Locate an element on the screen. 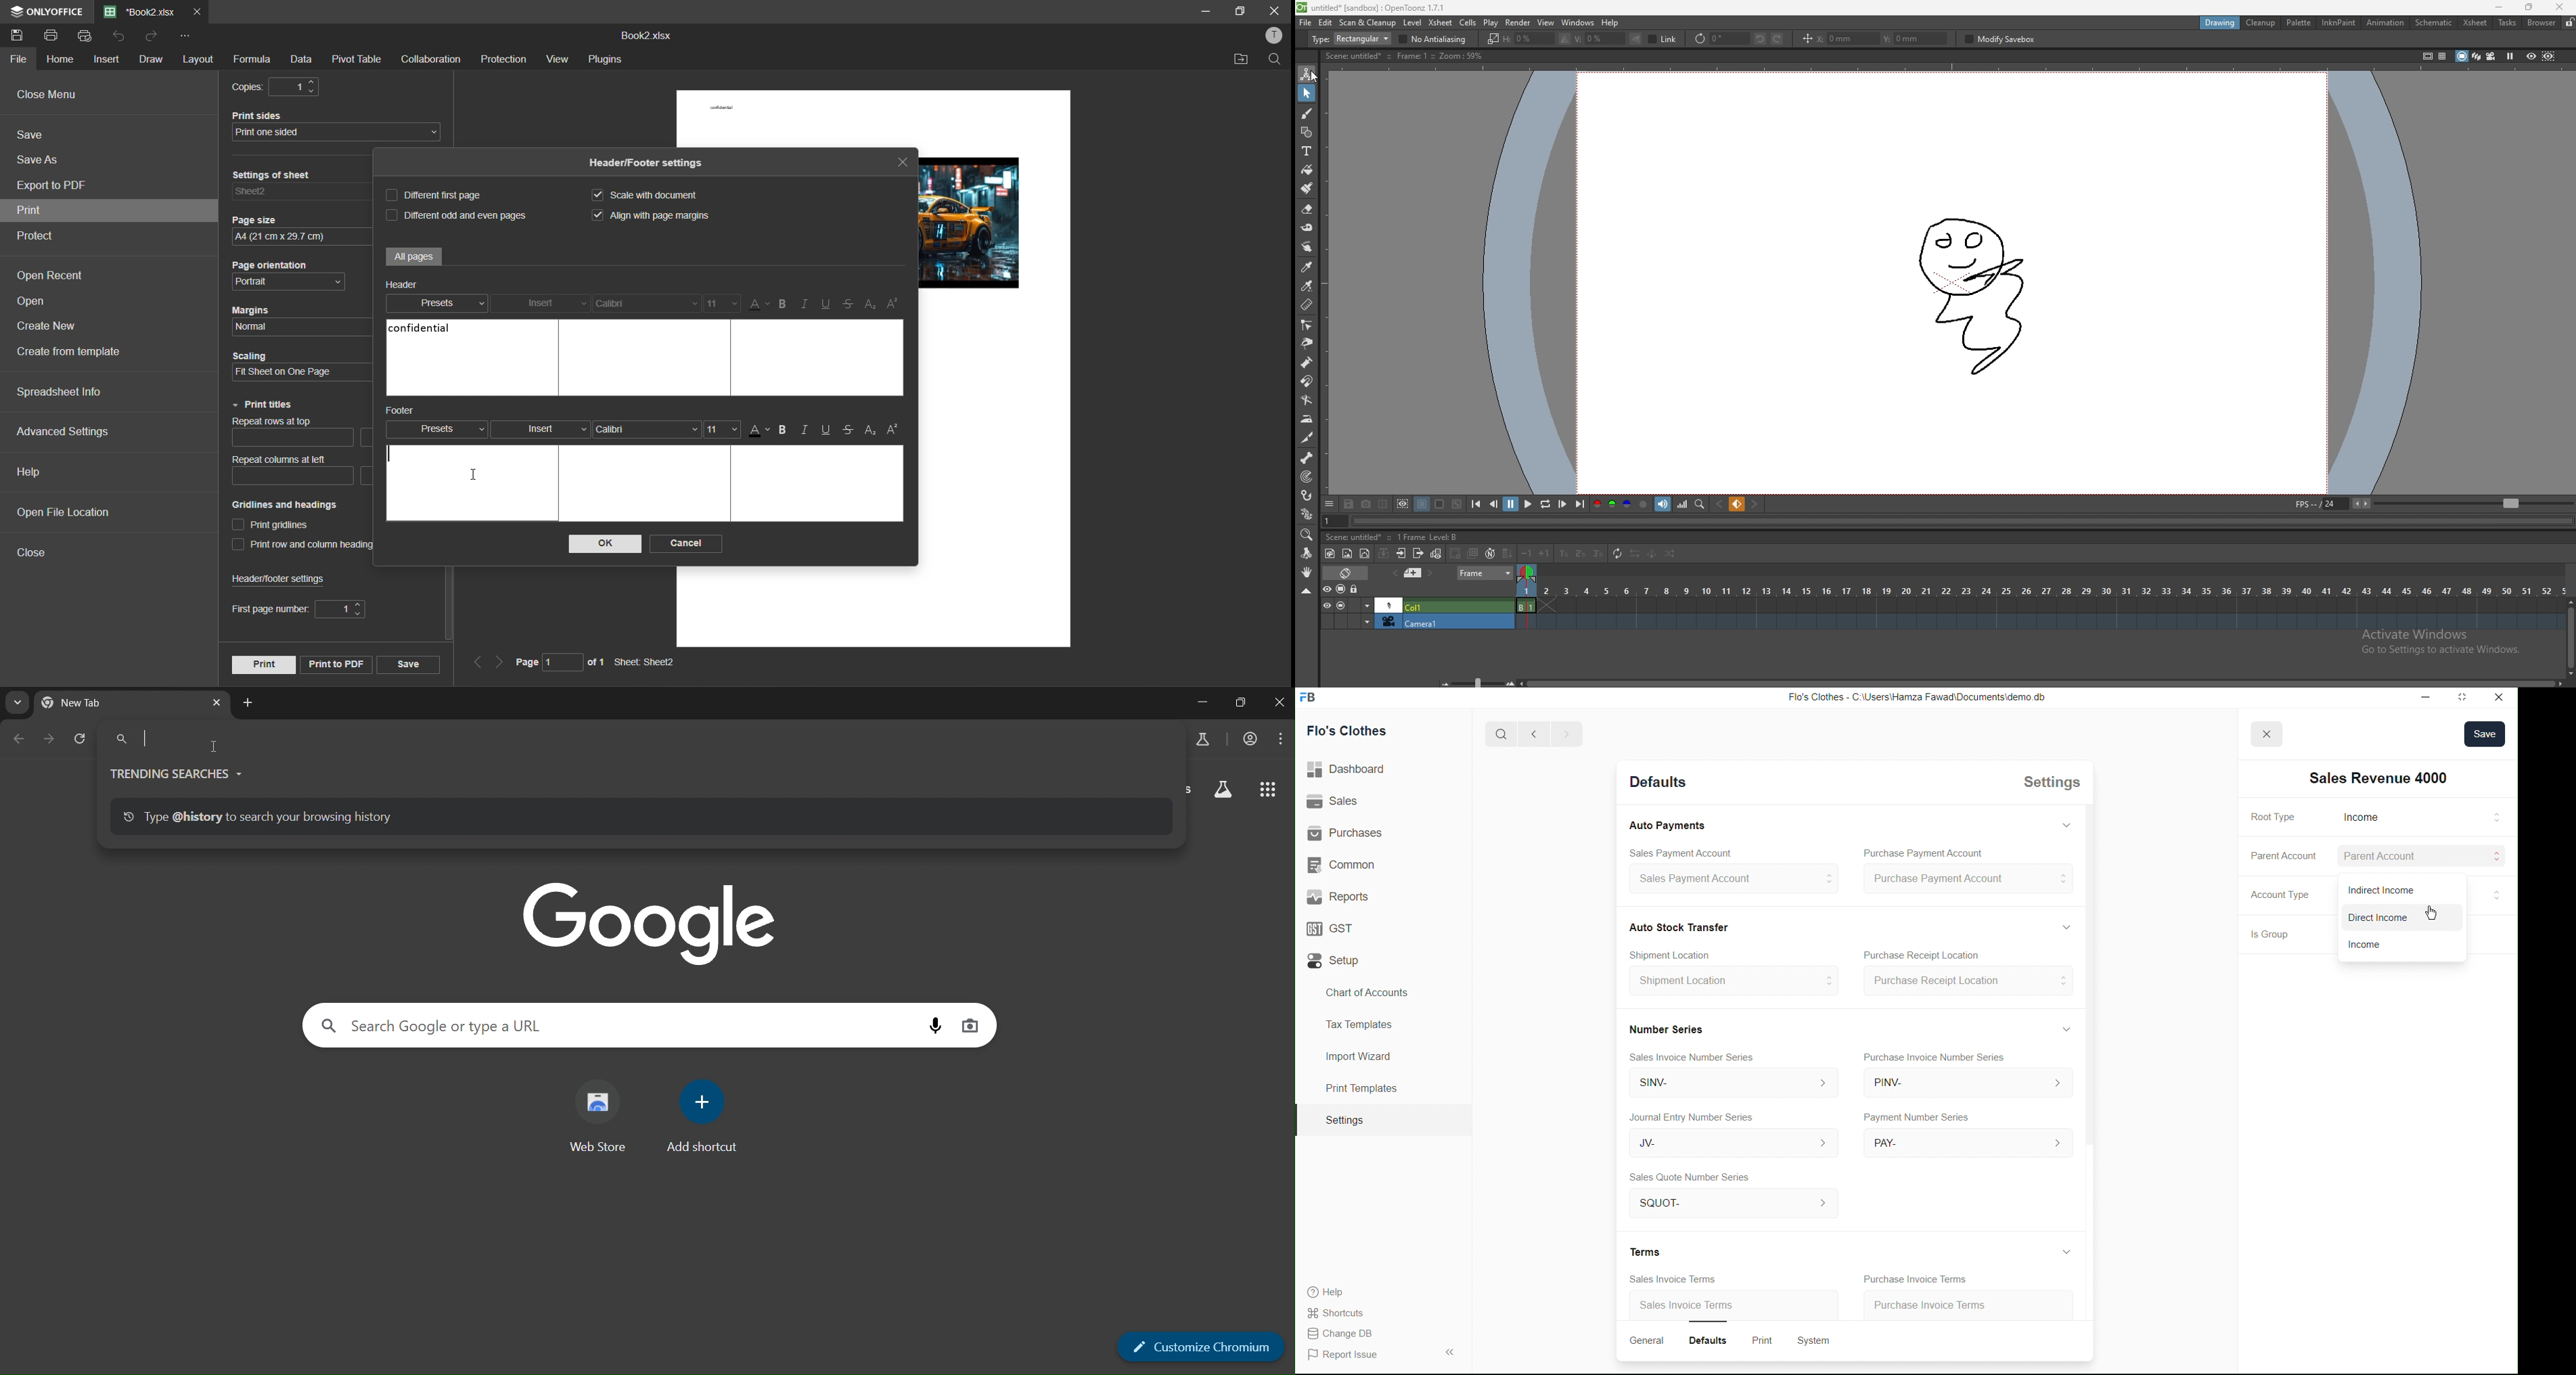   is located at coordinates (2491, 819).